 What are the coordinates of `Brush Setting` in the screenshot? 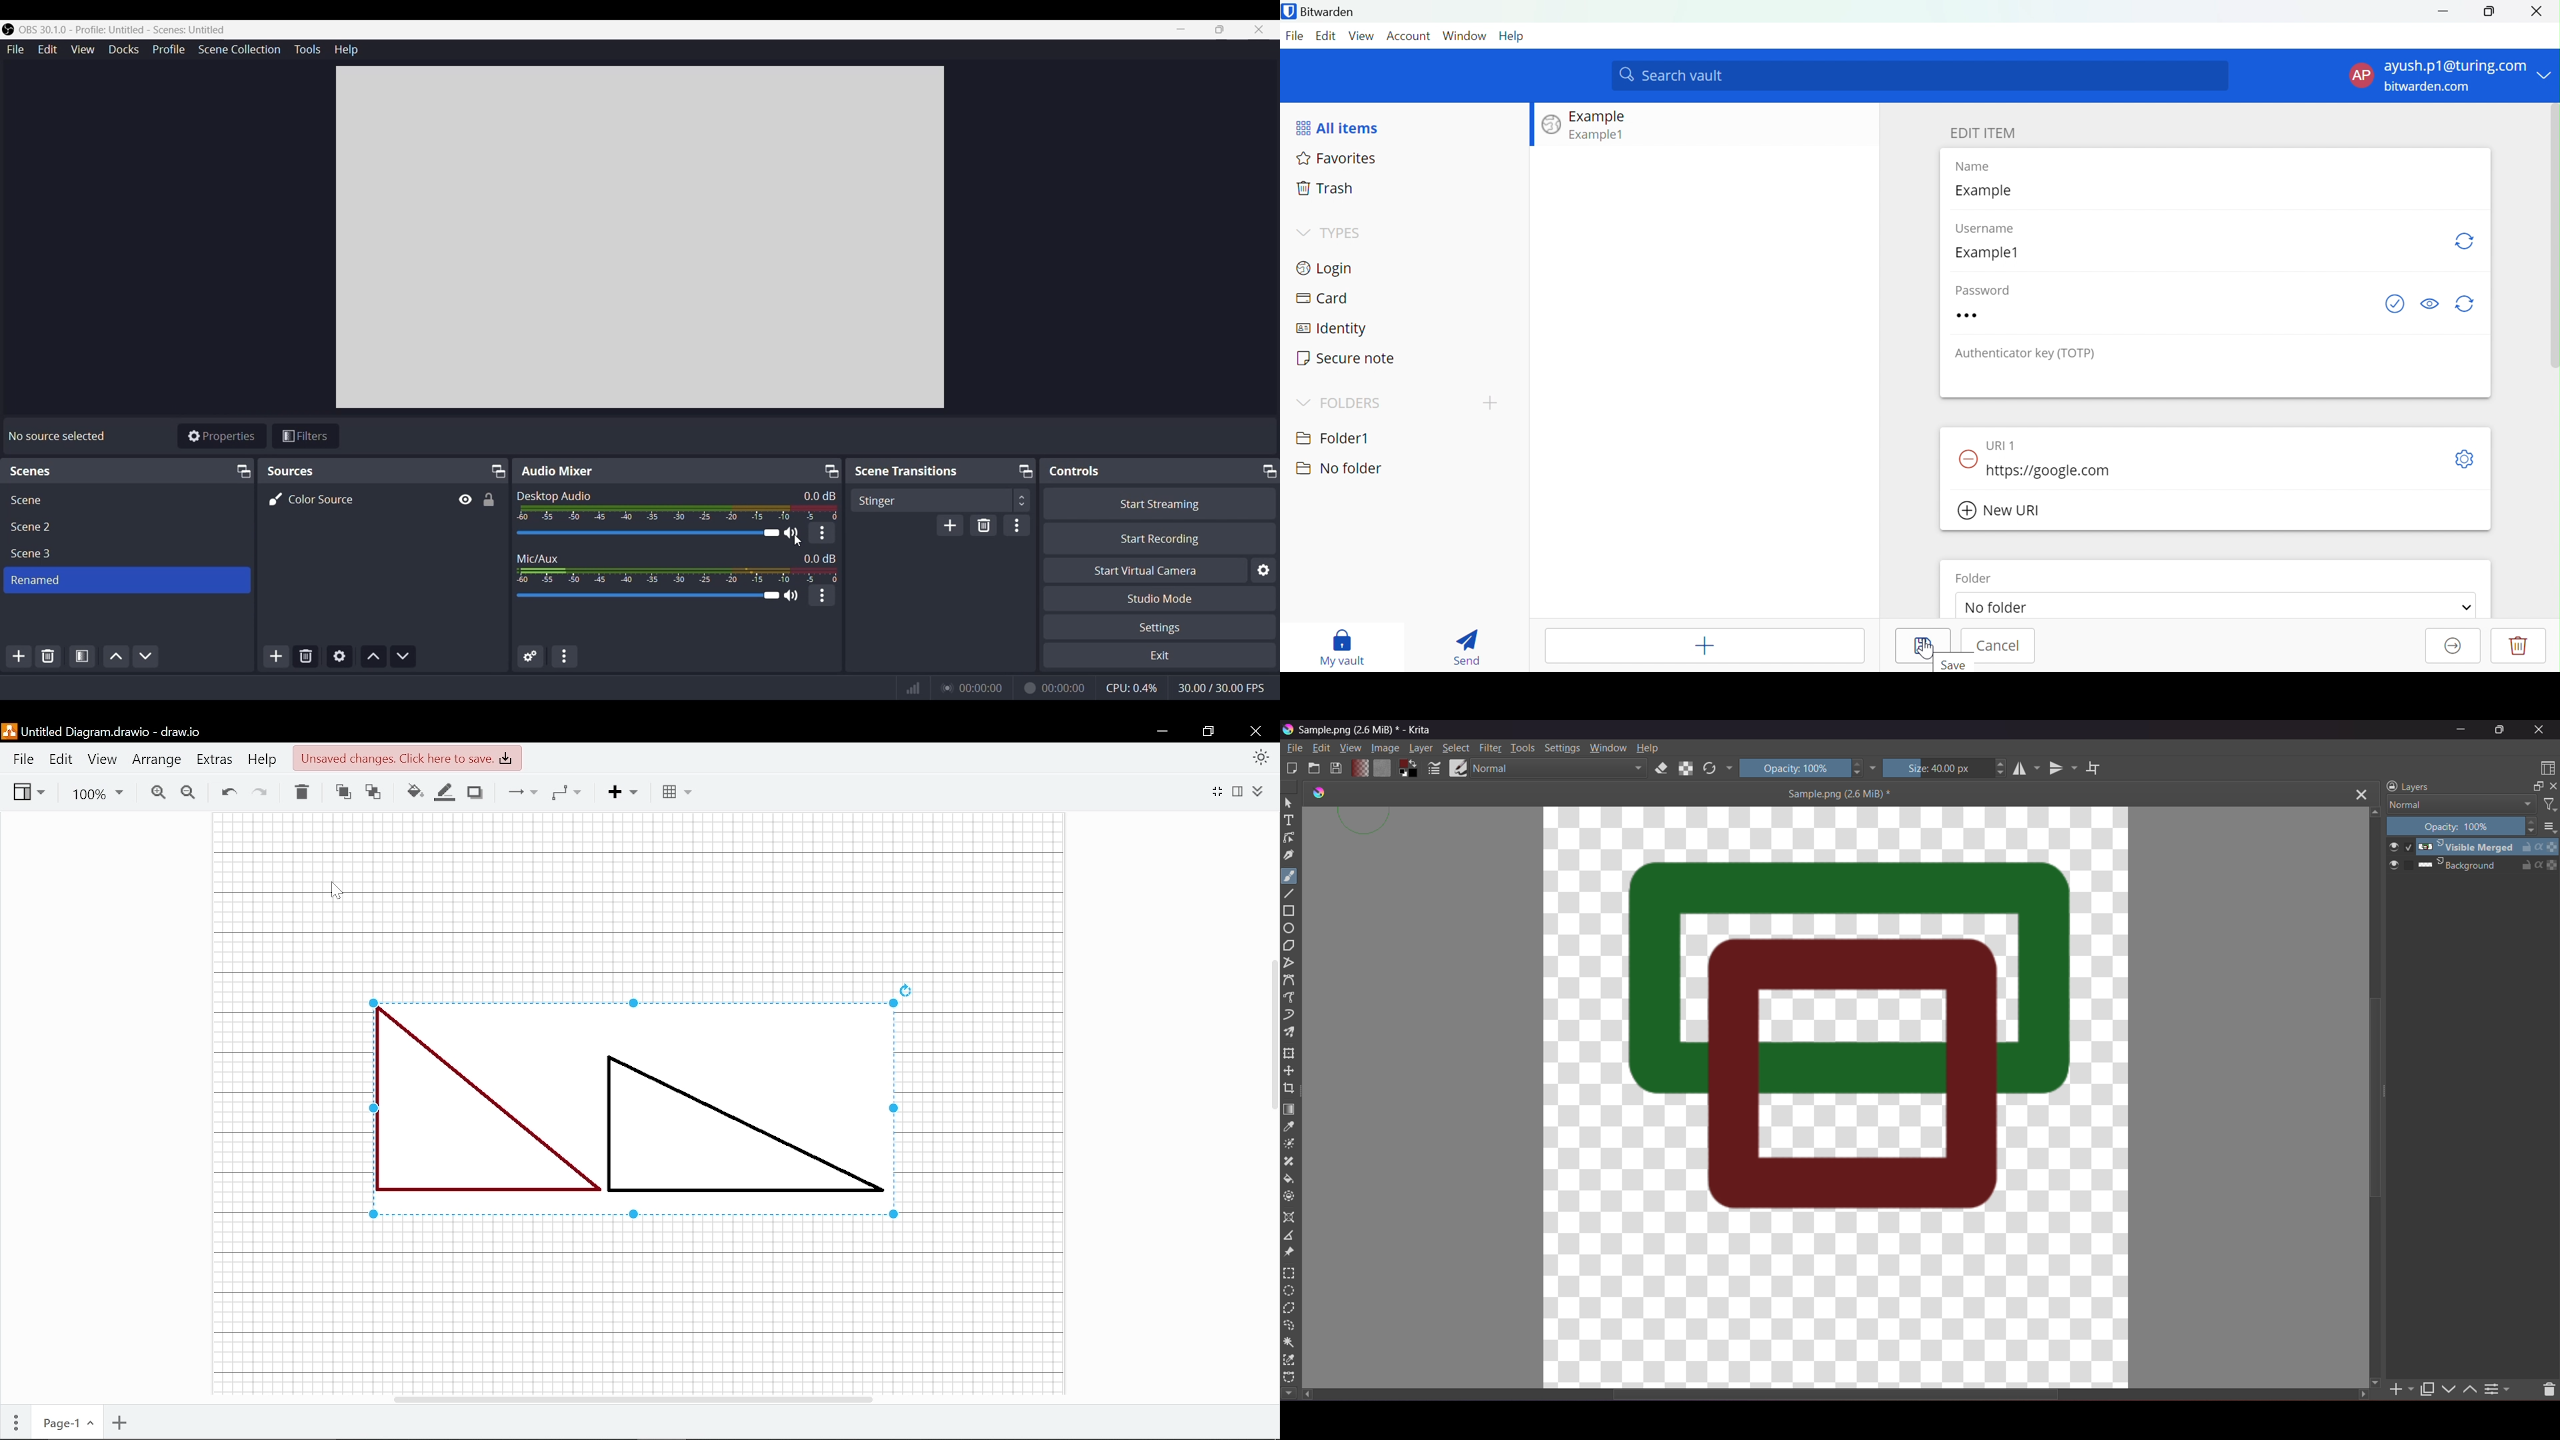 It's located at (1435, 770).